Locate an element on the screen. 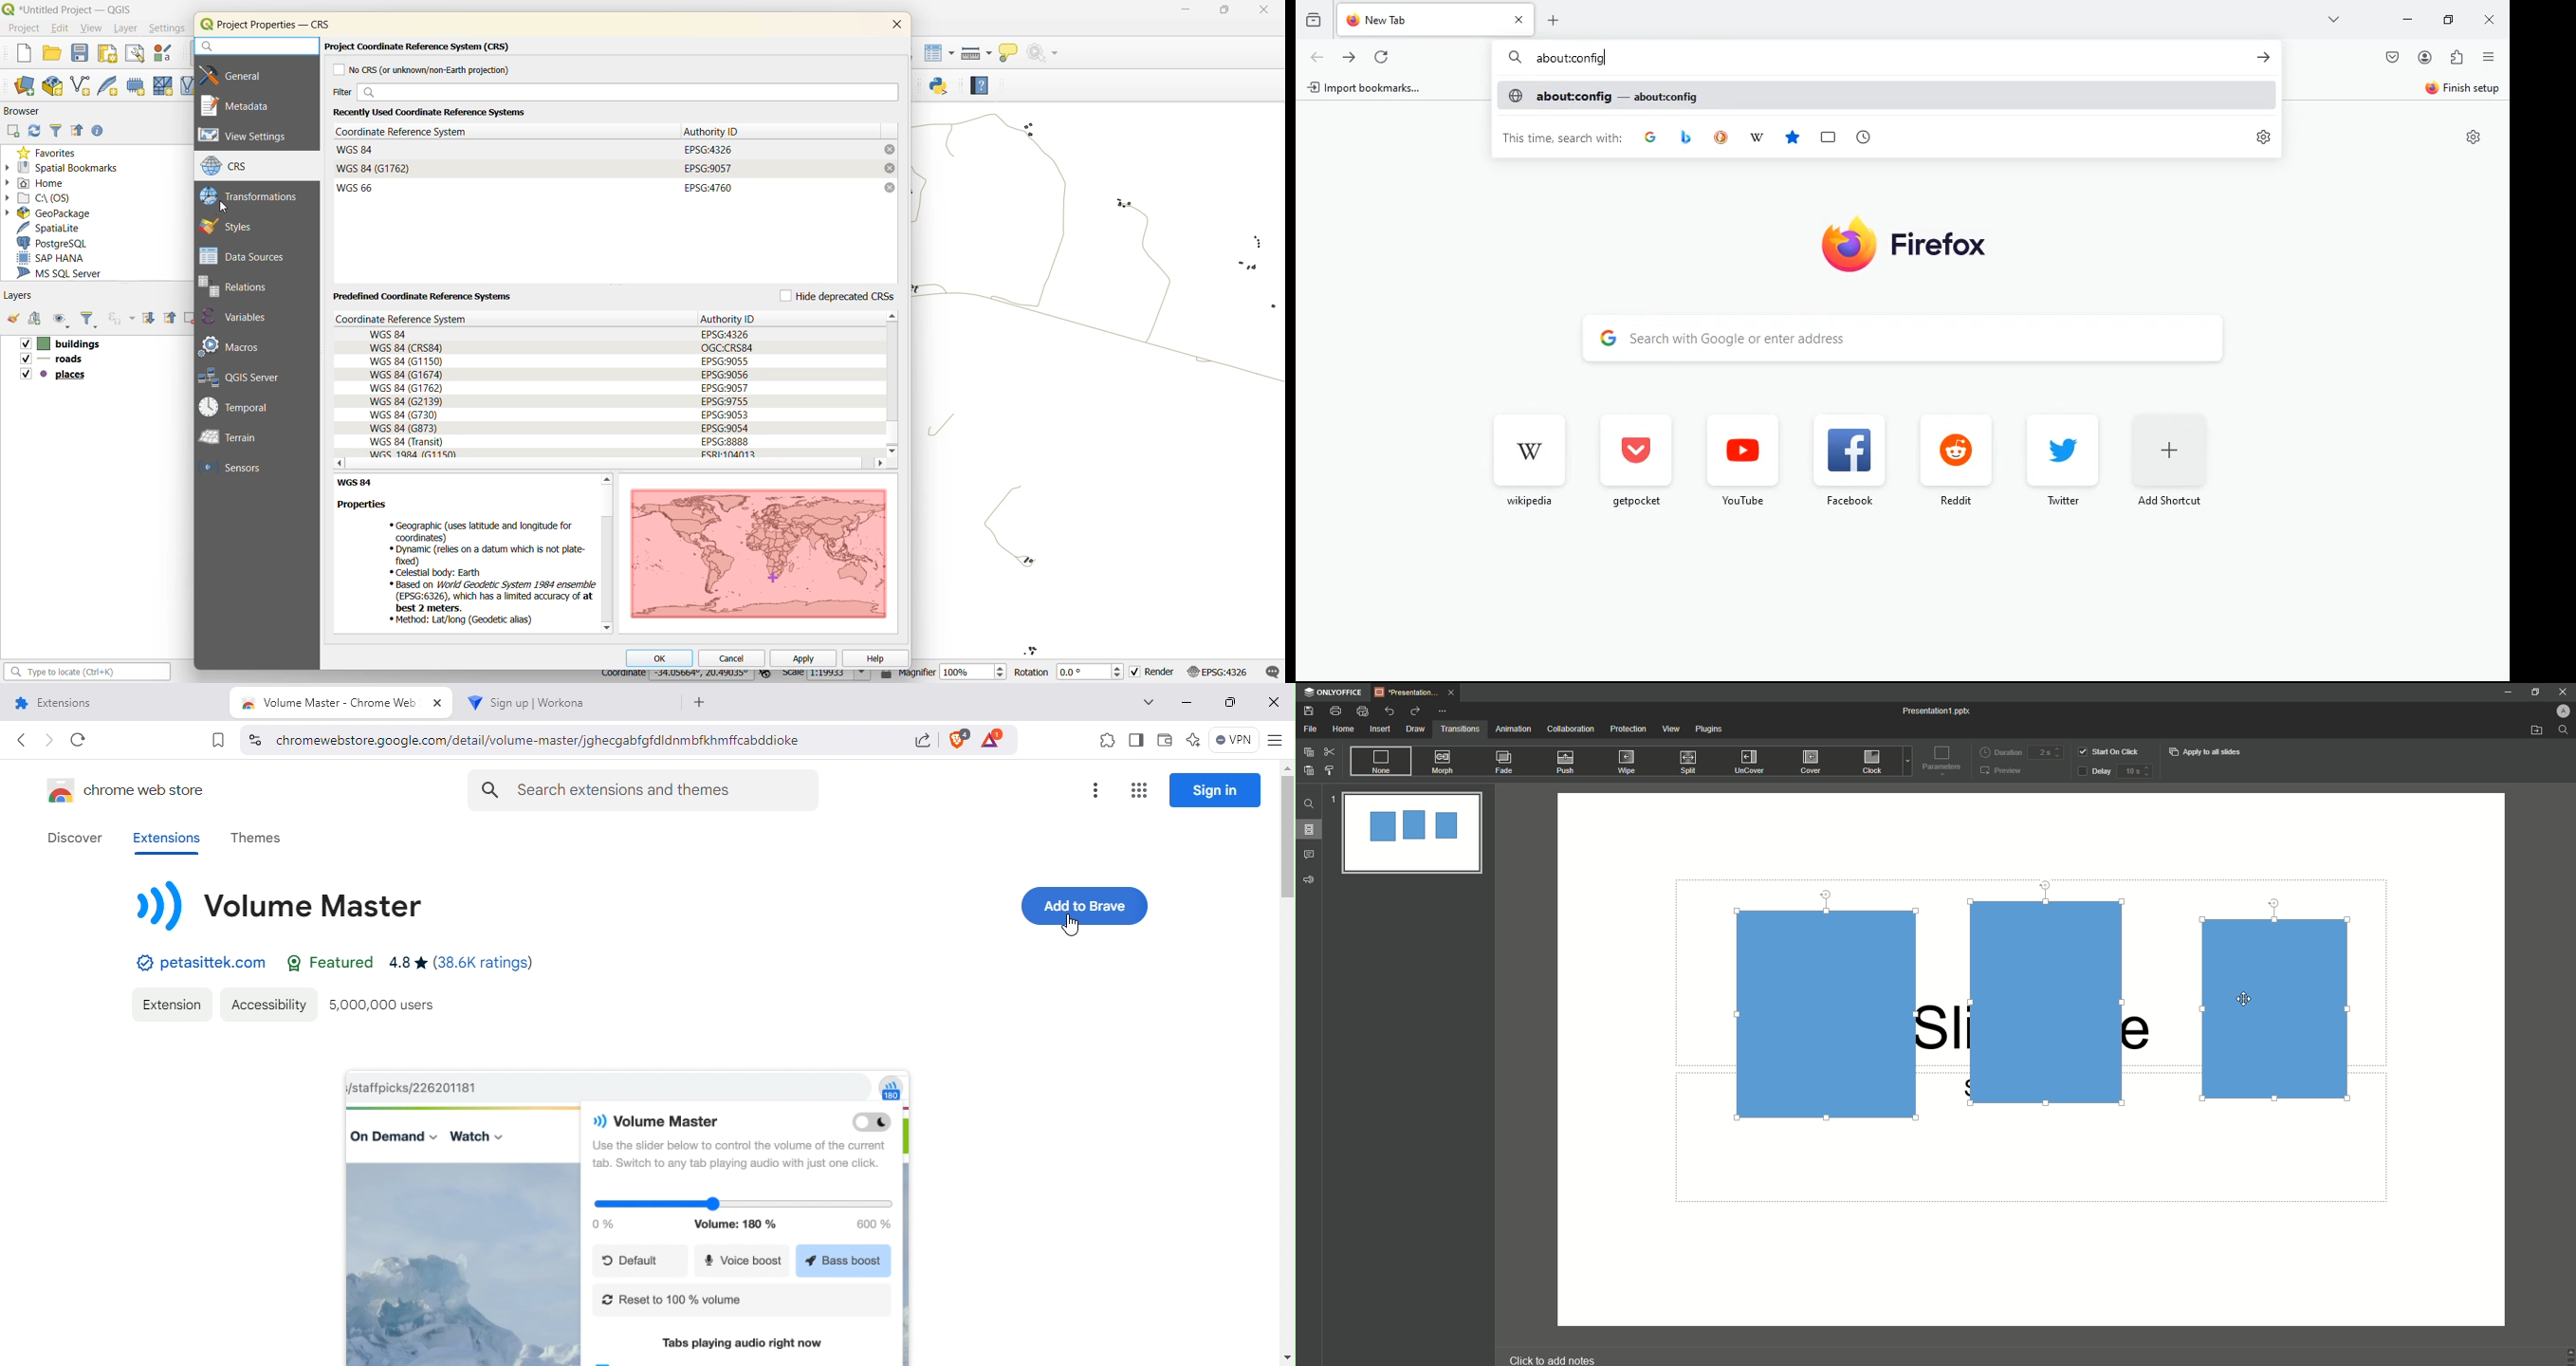 The height and width of the screenshot is (1372, 2576). Quick Print is located at coordinates (1363, 712).